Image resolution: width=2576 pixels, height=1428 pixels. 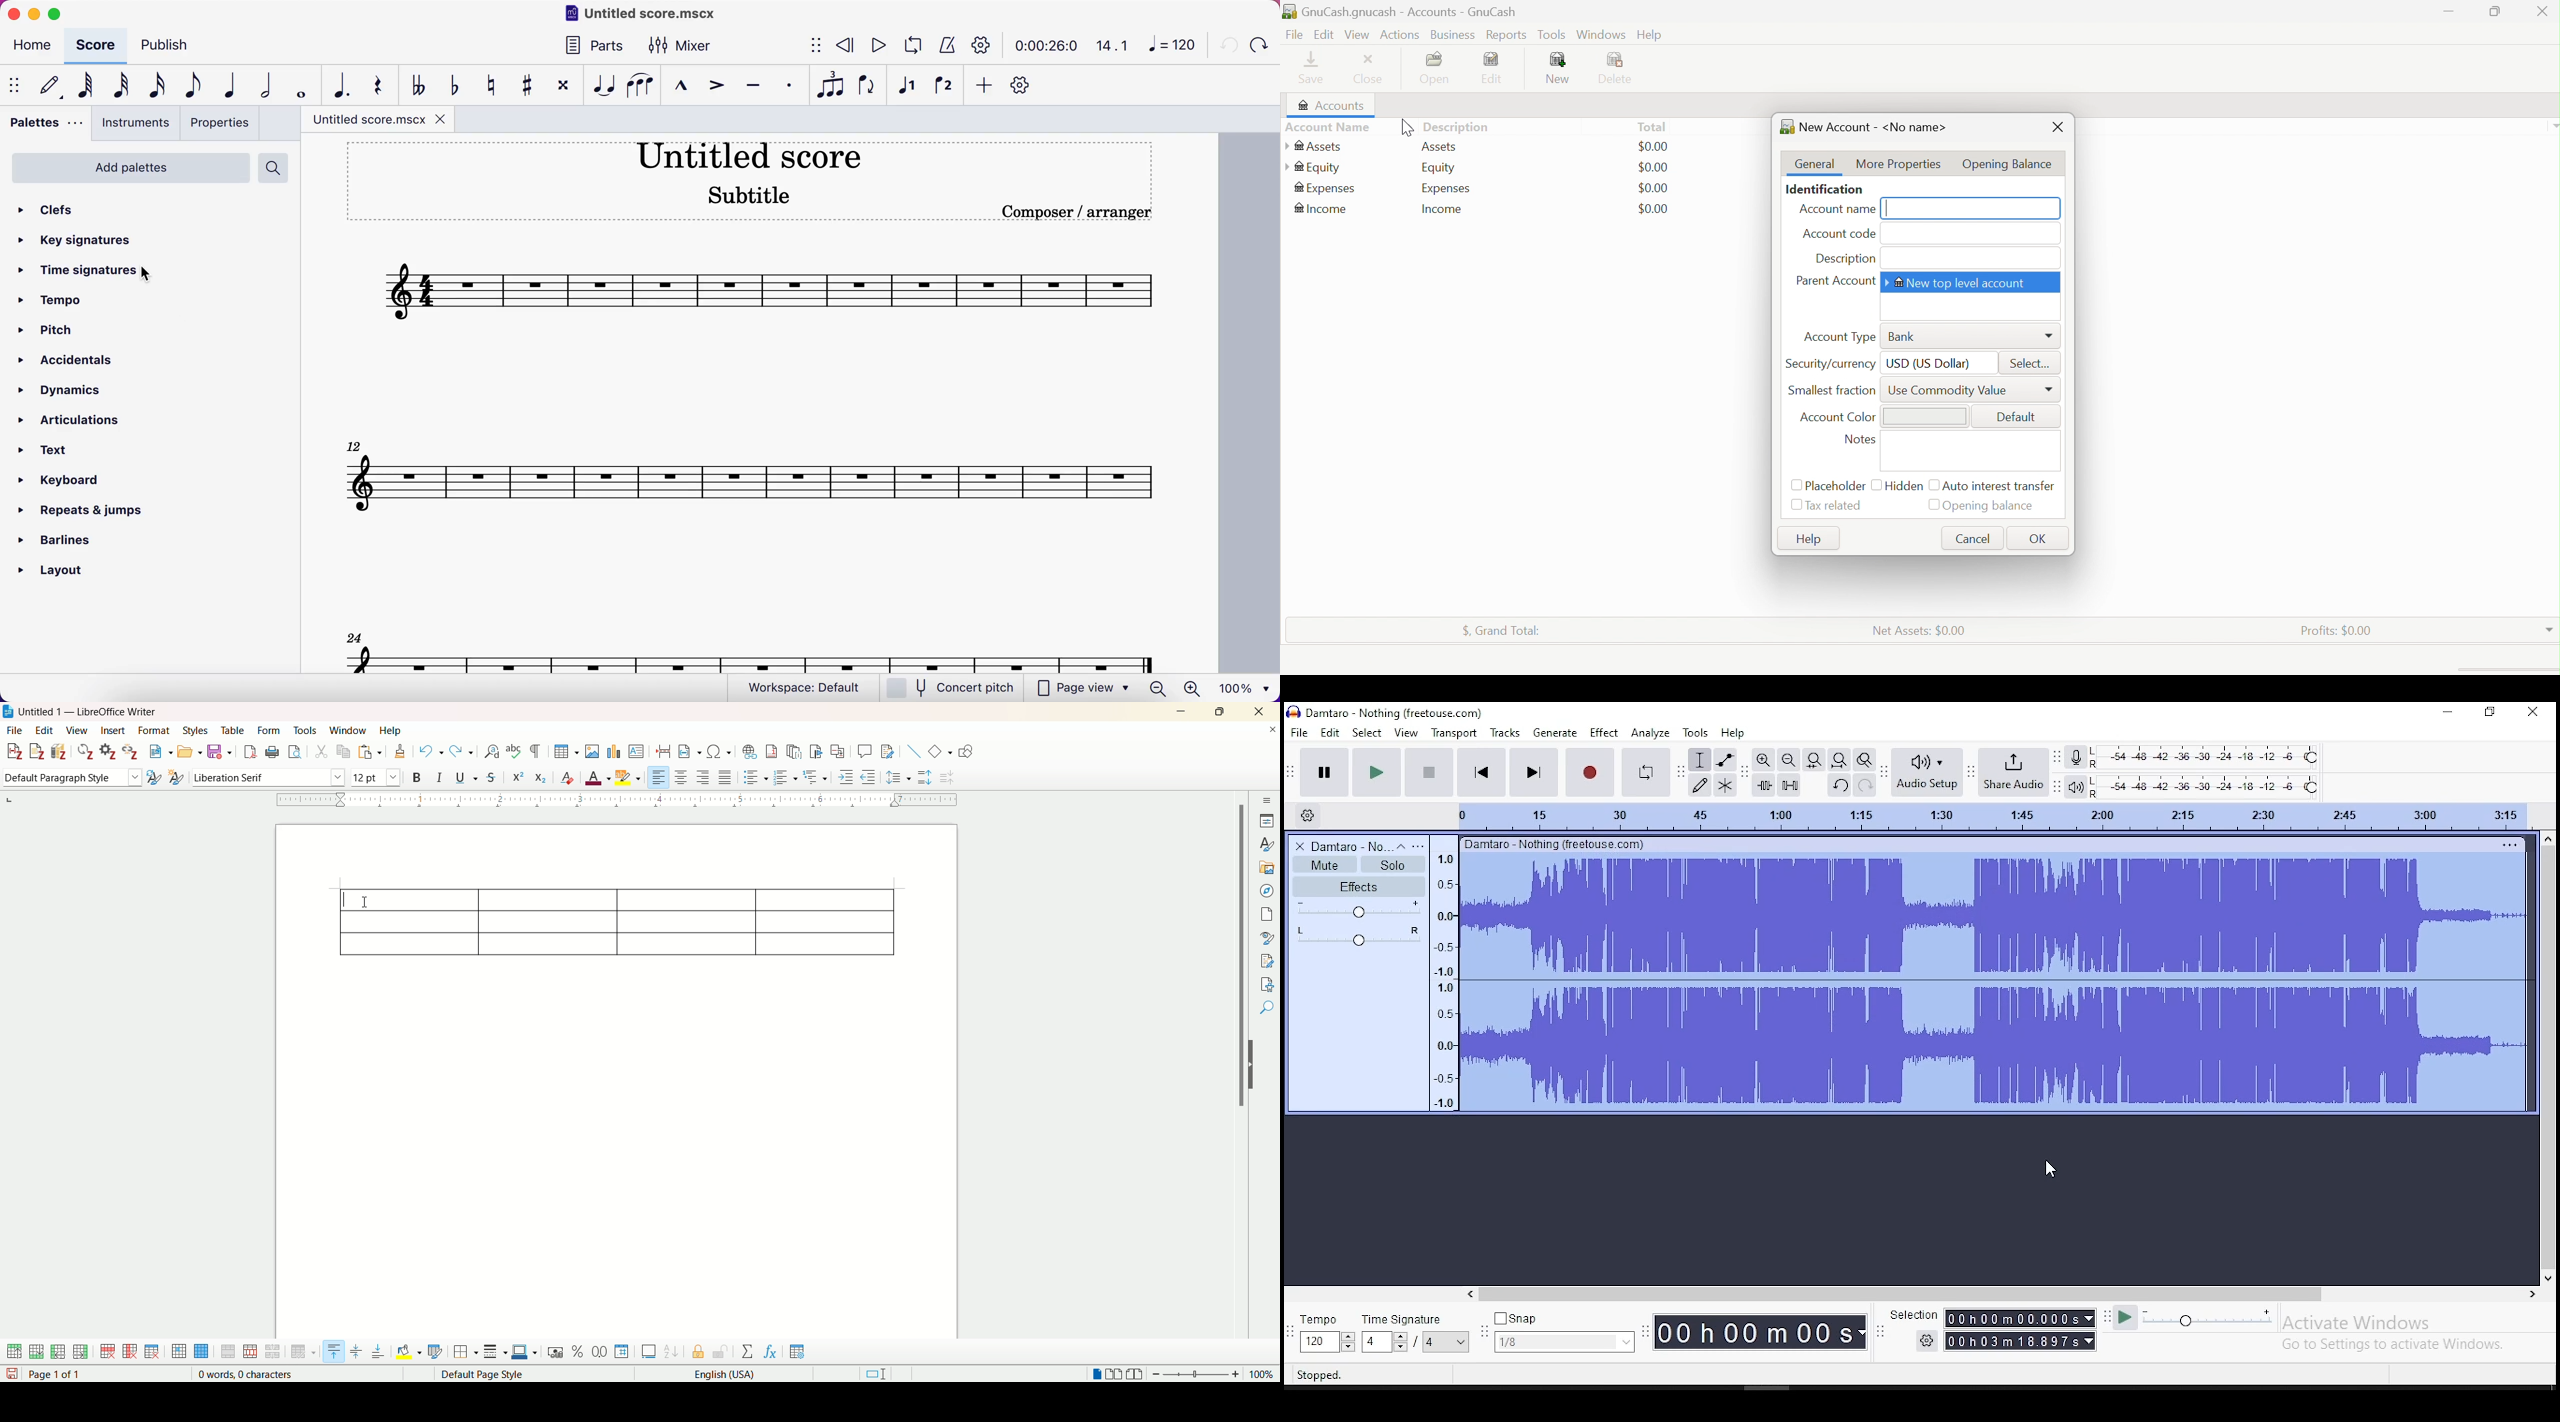 What do you see at coordinates (539, 751) in the screenshot?
I see `formatting marks` at bounding box center [539, 751].